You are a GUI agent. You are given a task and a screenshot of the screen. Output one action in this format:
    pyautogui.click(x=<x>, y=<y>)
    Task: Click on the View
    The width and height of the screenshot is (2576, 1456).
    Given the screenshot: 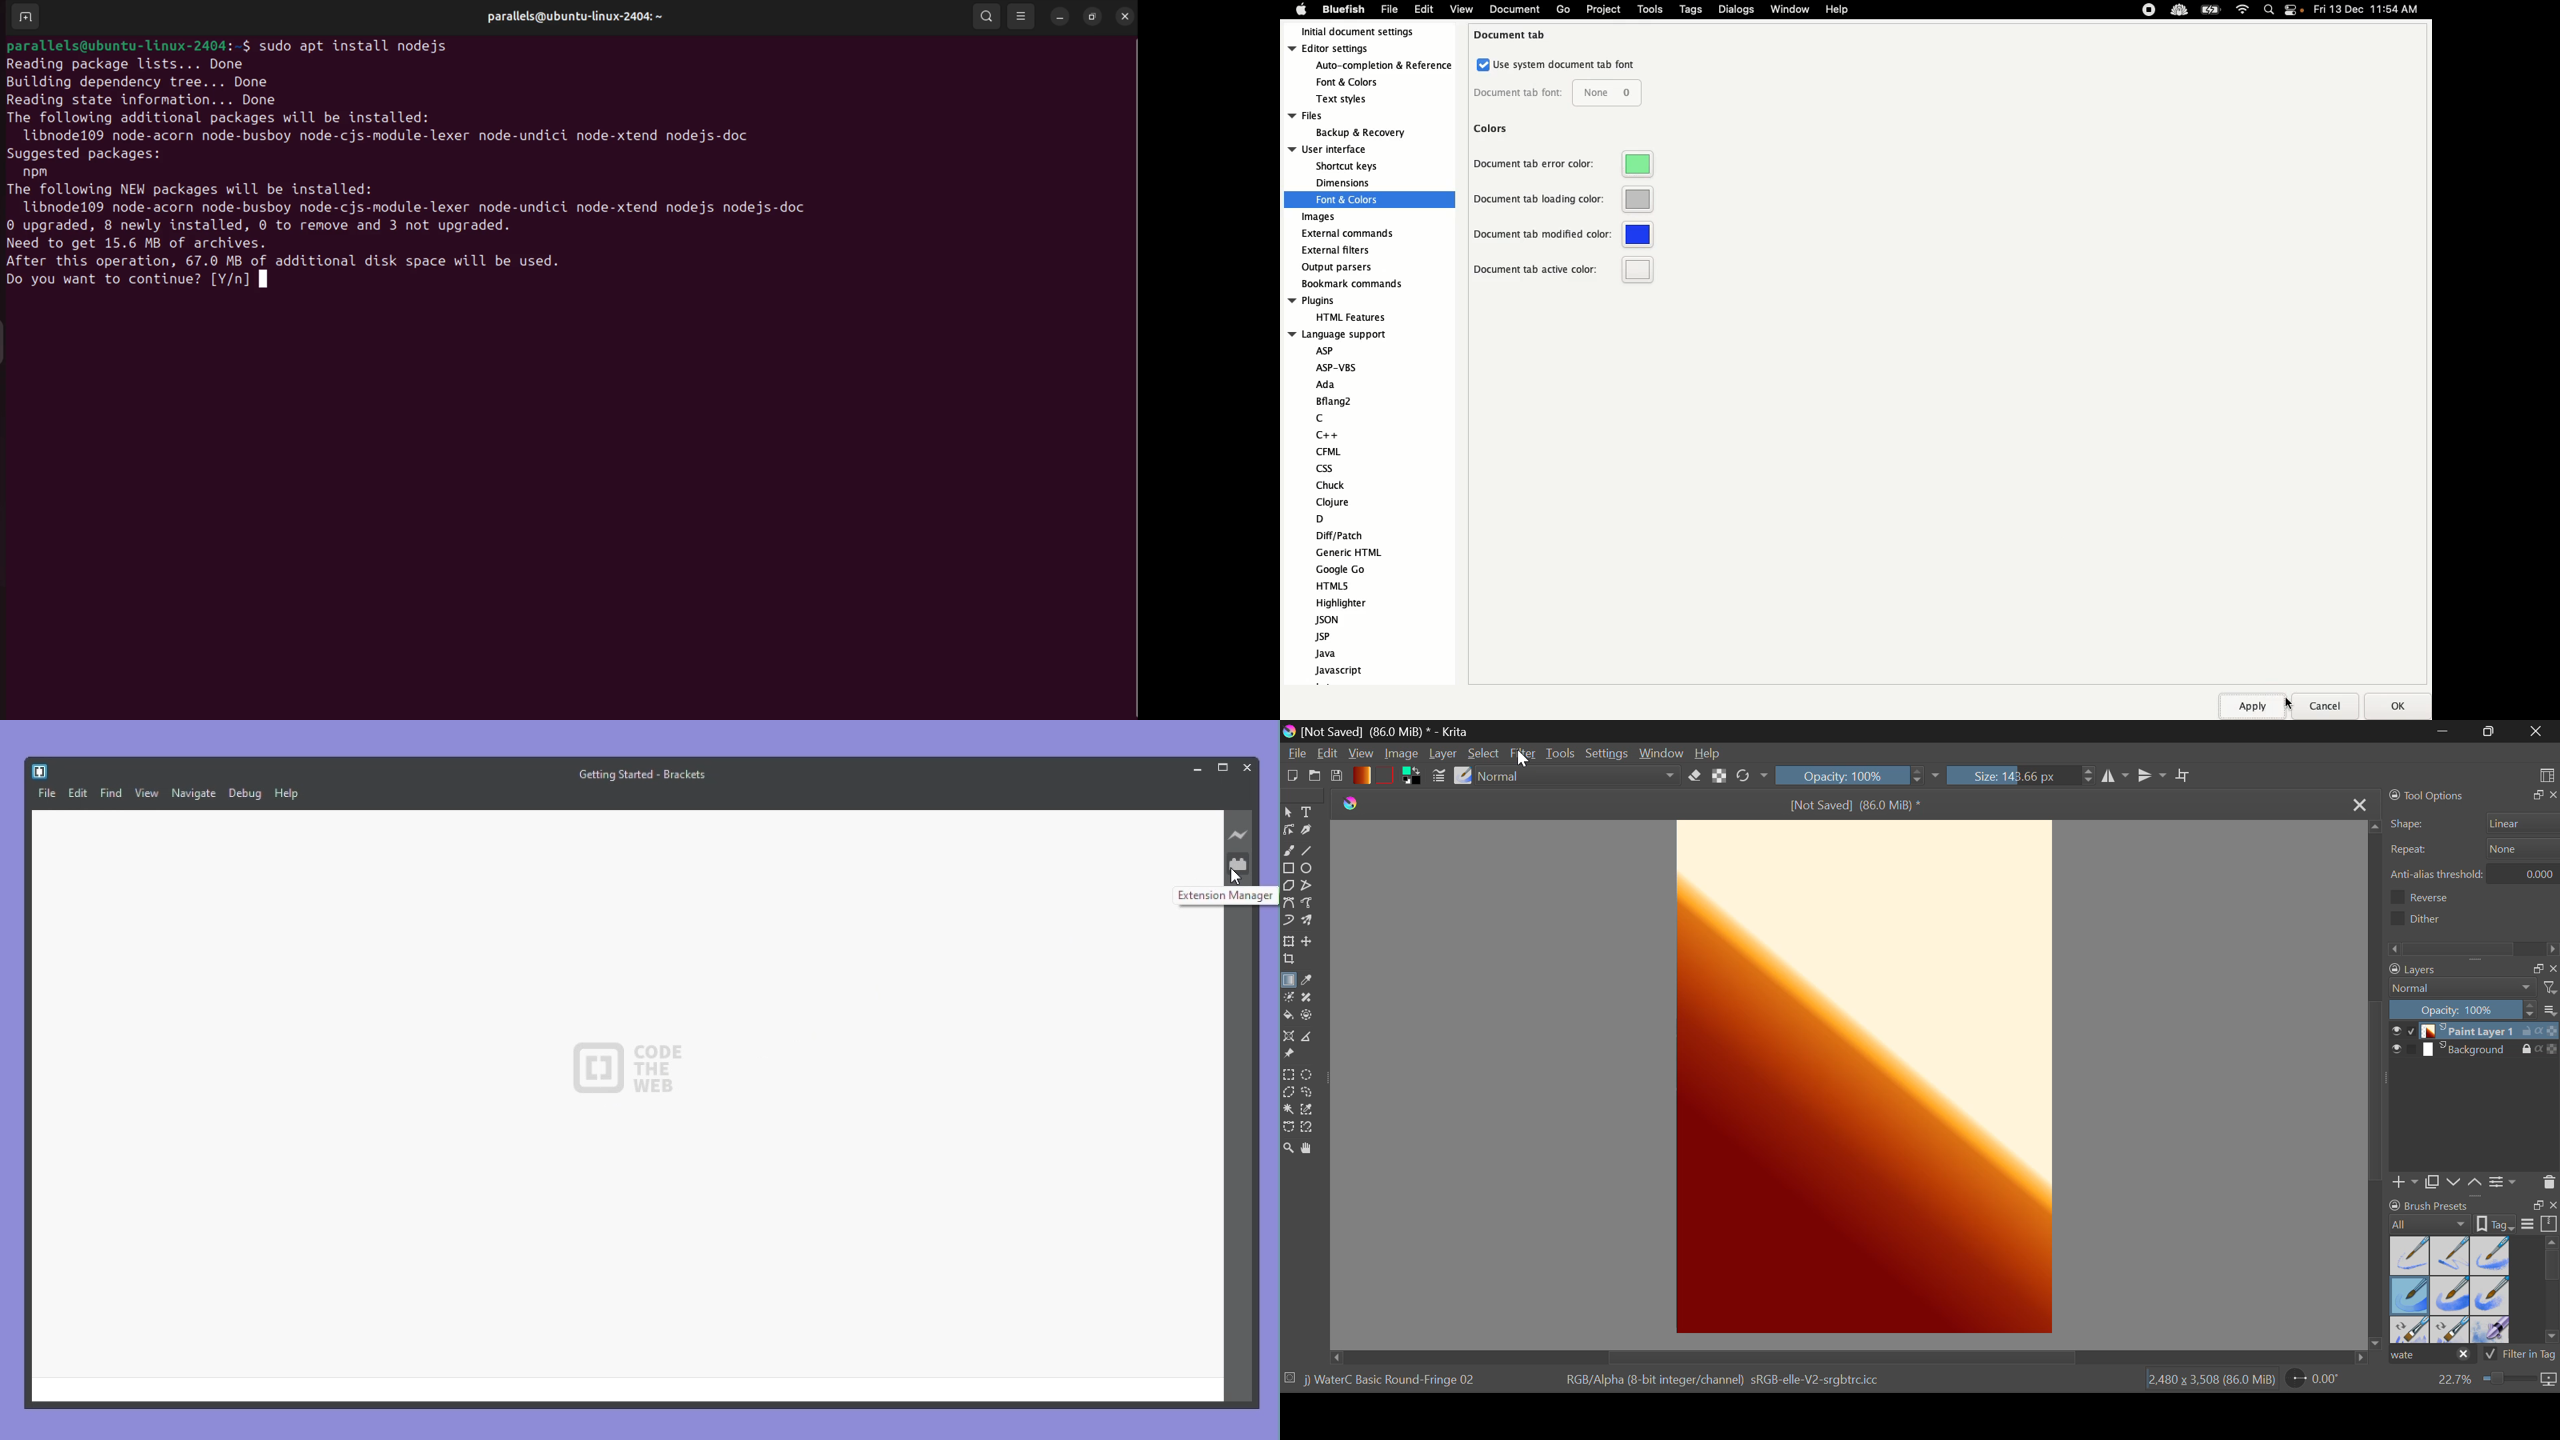 What is the action you would take?
    pyautogui.click(x=1360, y=754)
    